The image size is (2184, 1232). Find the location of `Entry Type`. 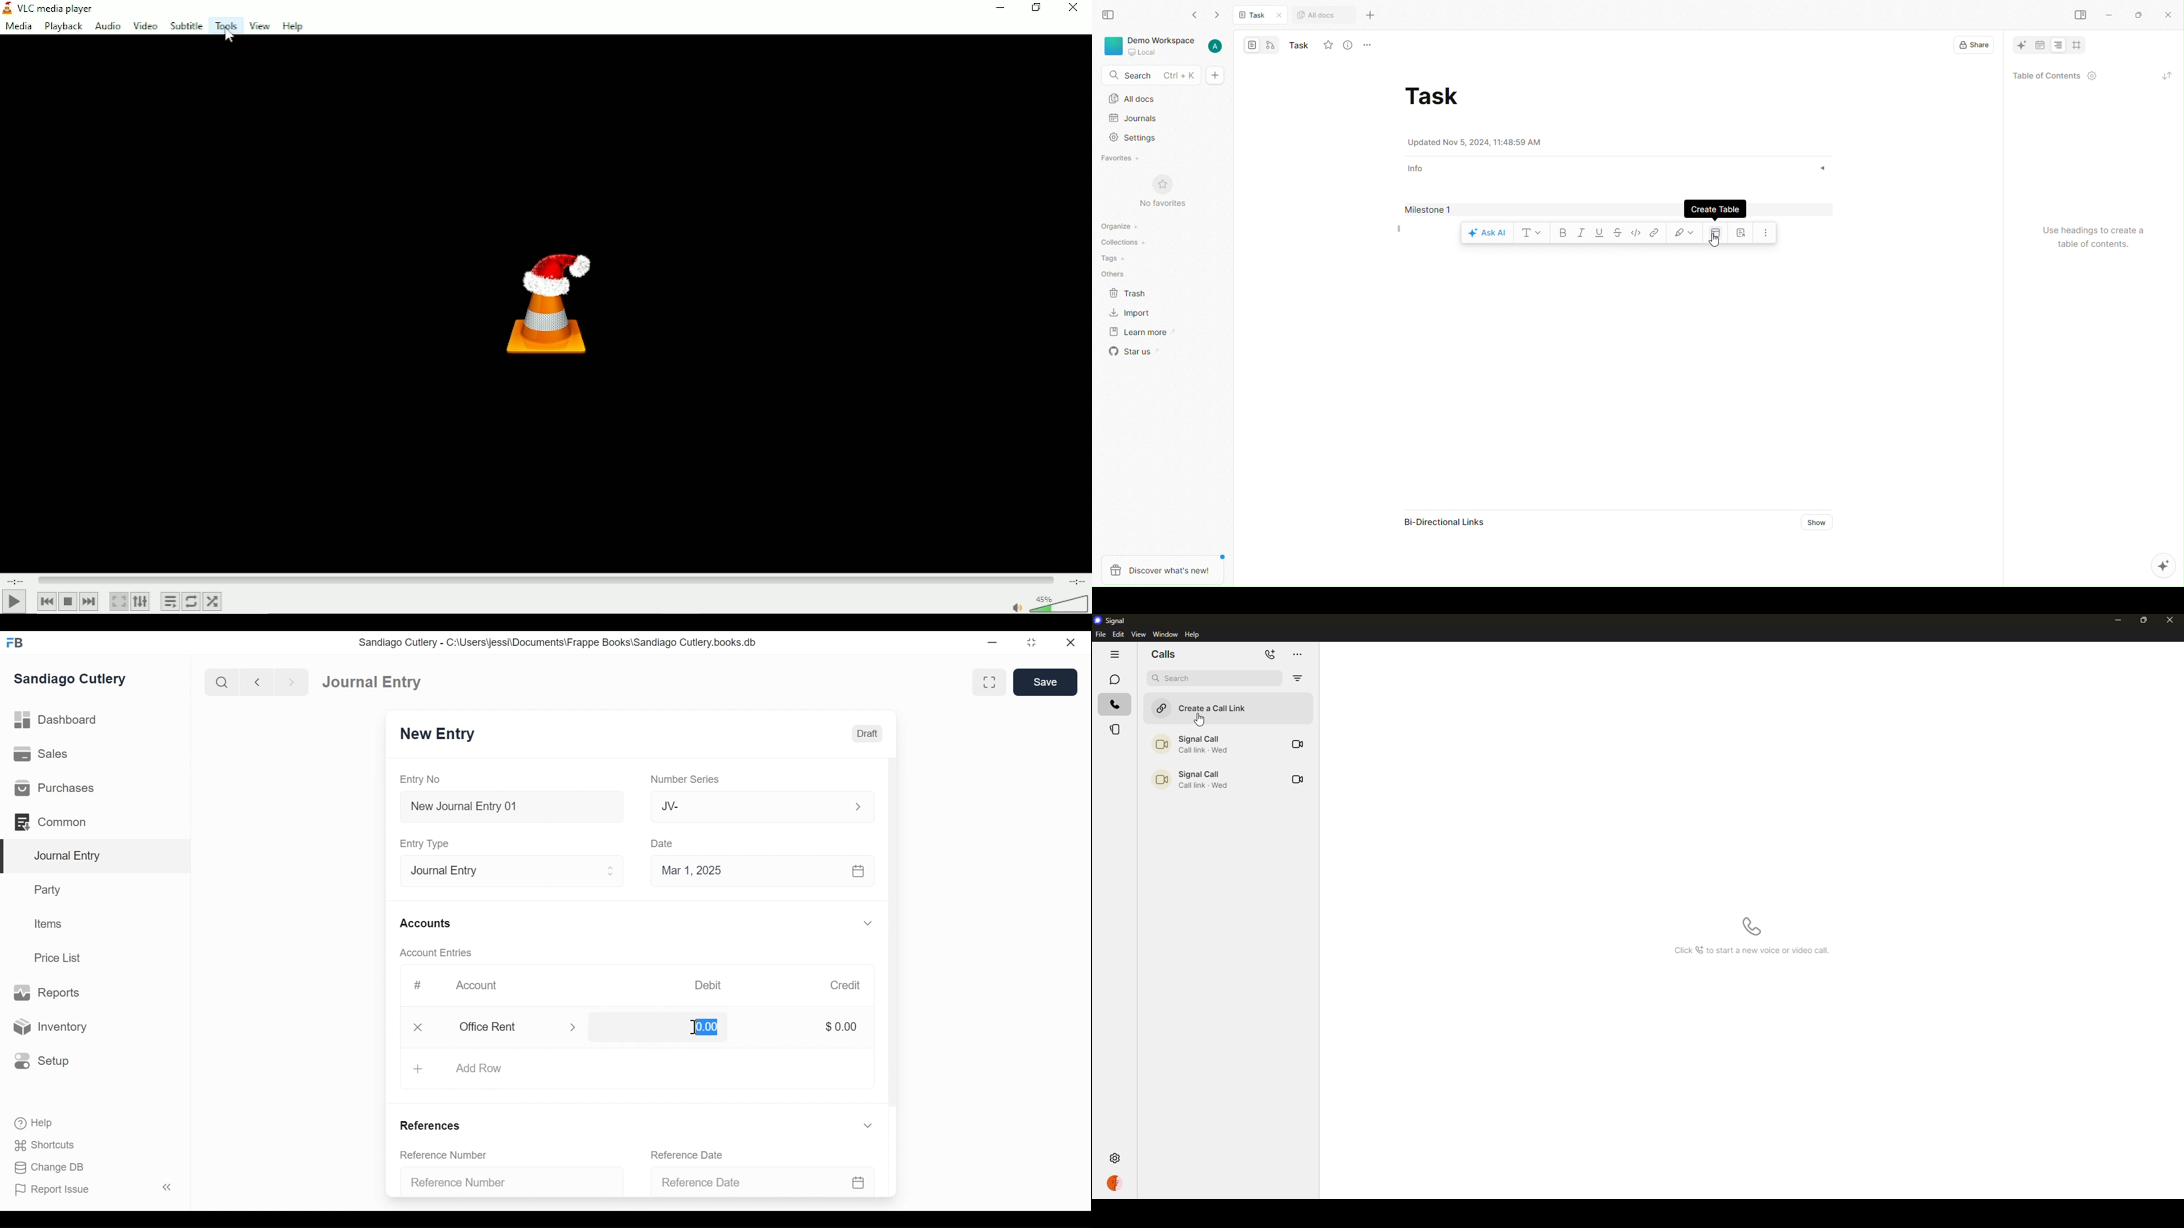

Entry Type is located at coordinates (508, 869).